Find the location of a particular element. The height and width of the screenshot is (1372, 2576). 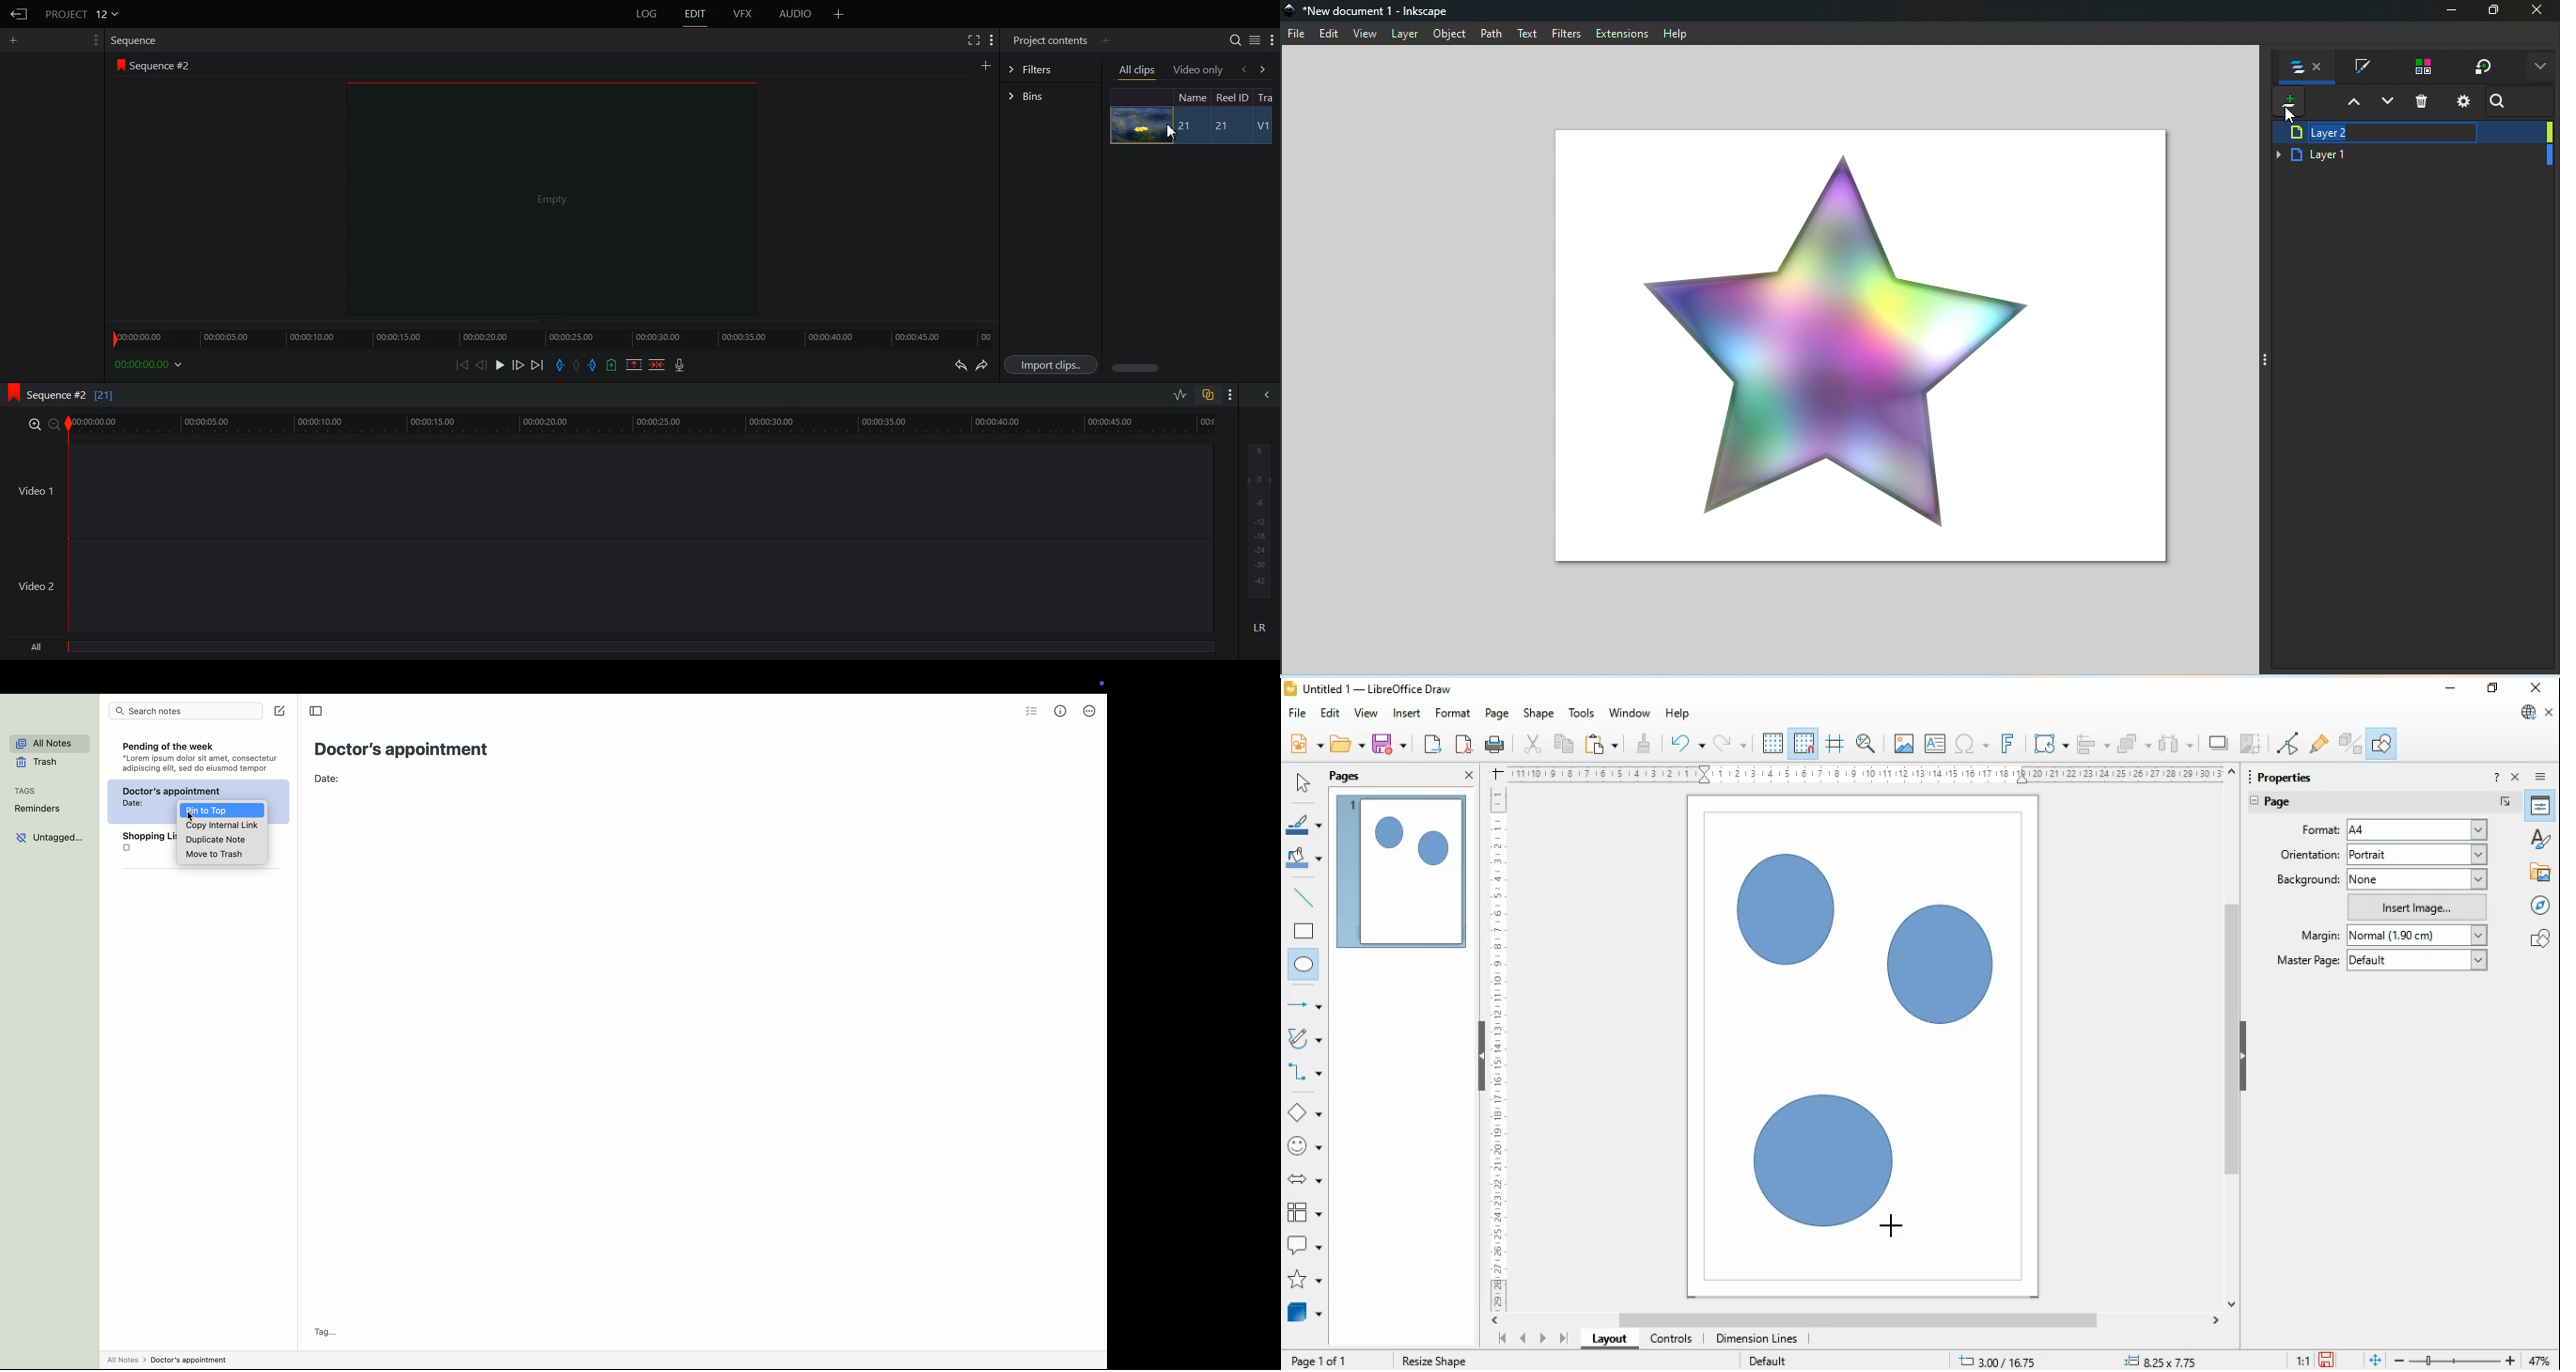

block arrows is located at coordinates (1307, 1181).